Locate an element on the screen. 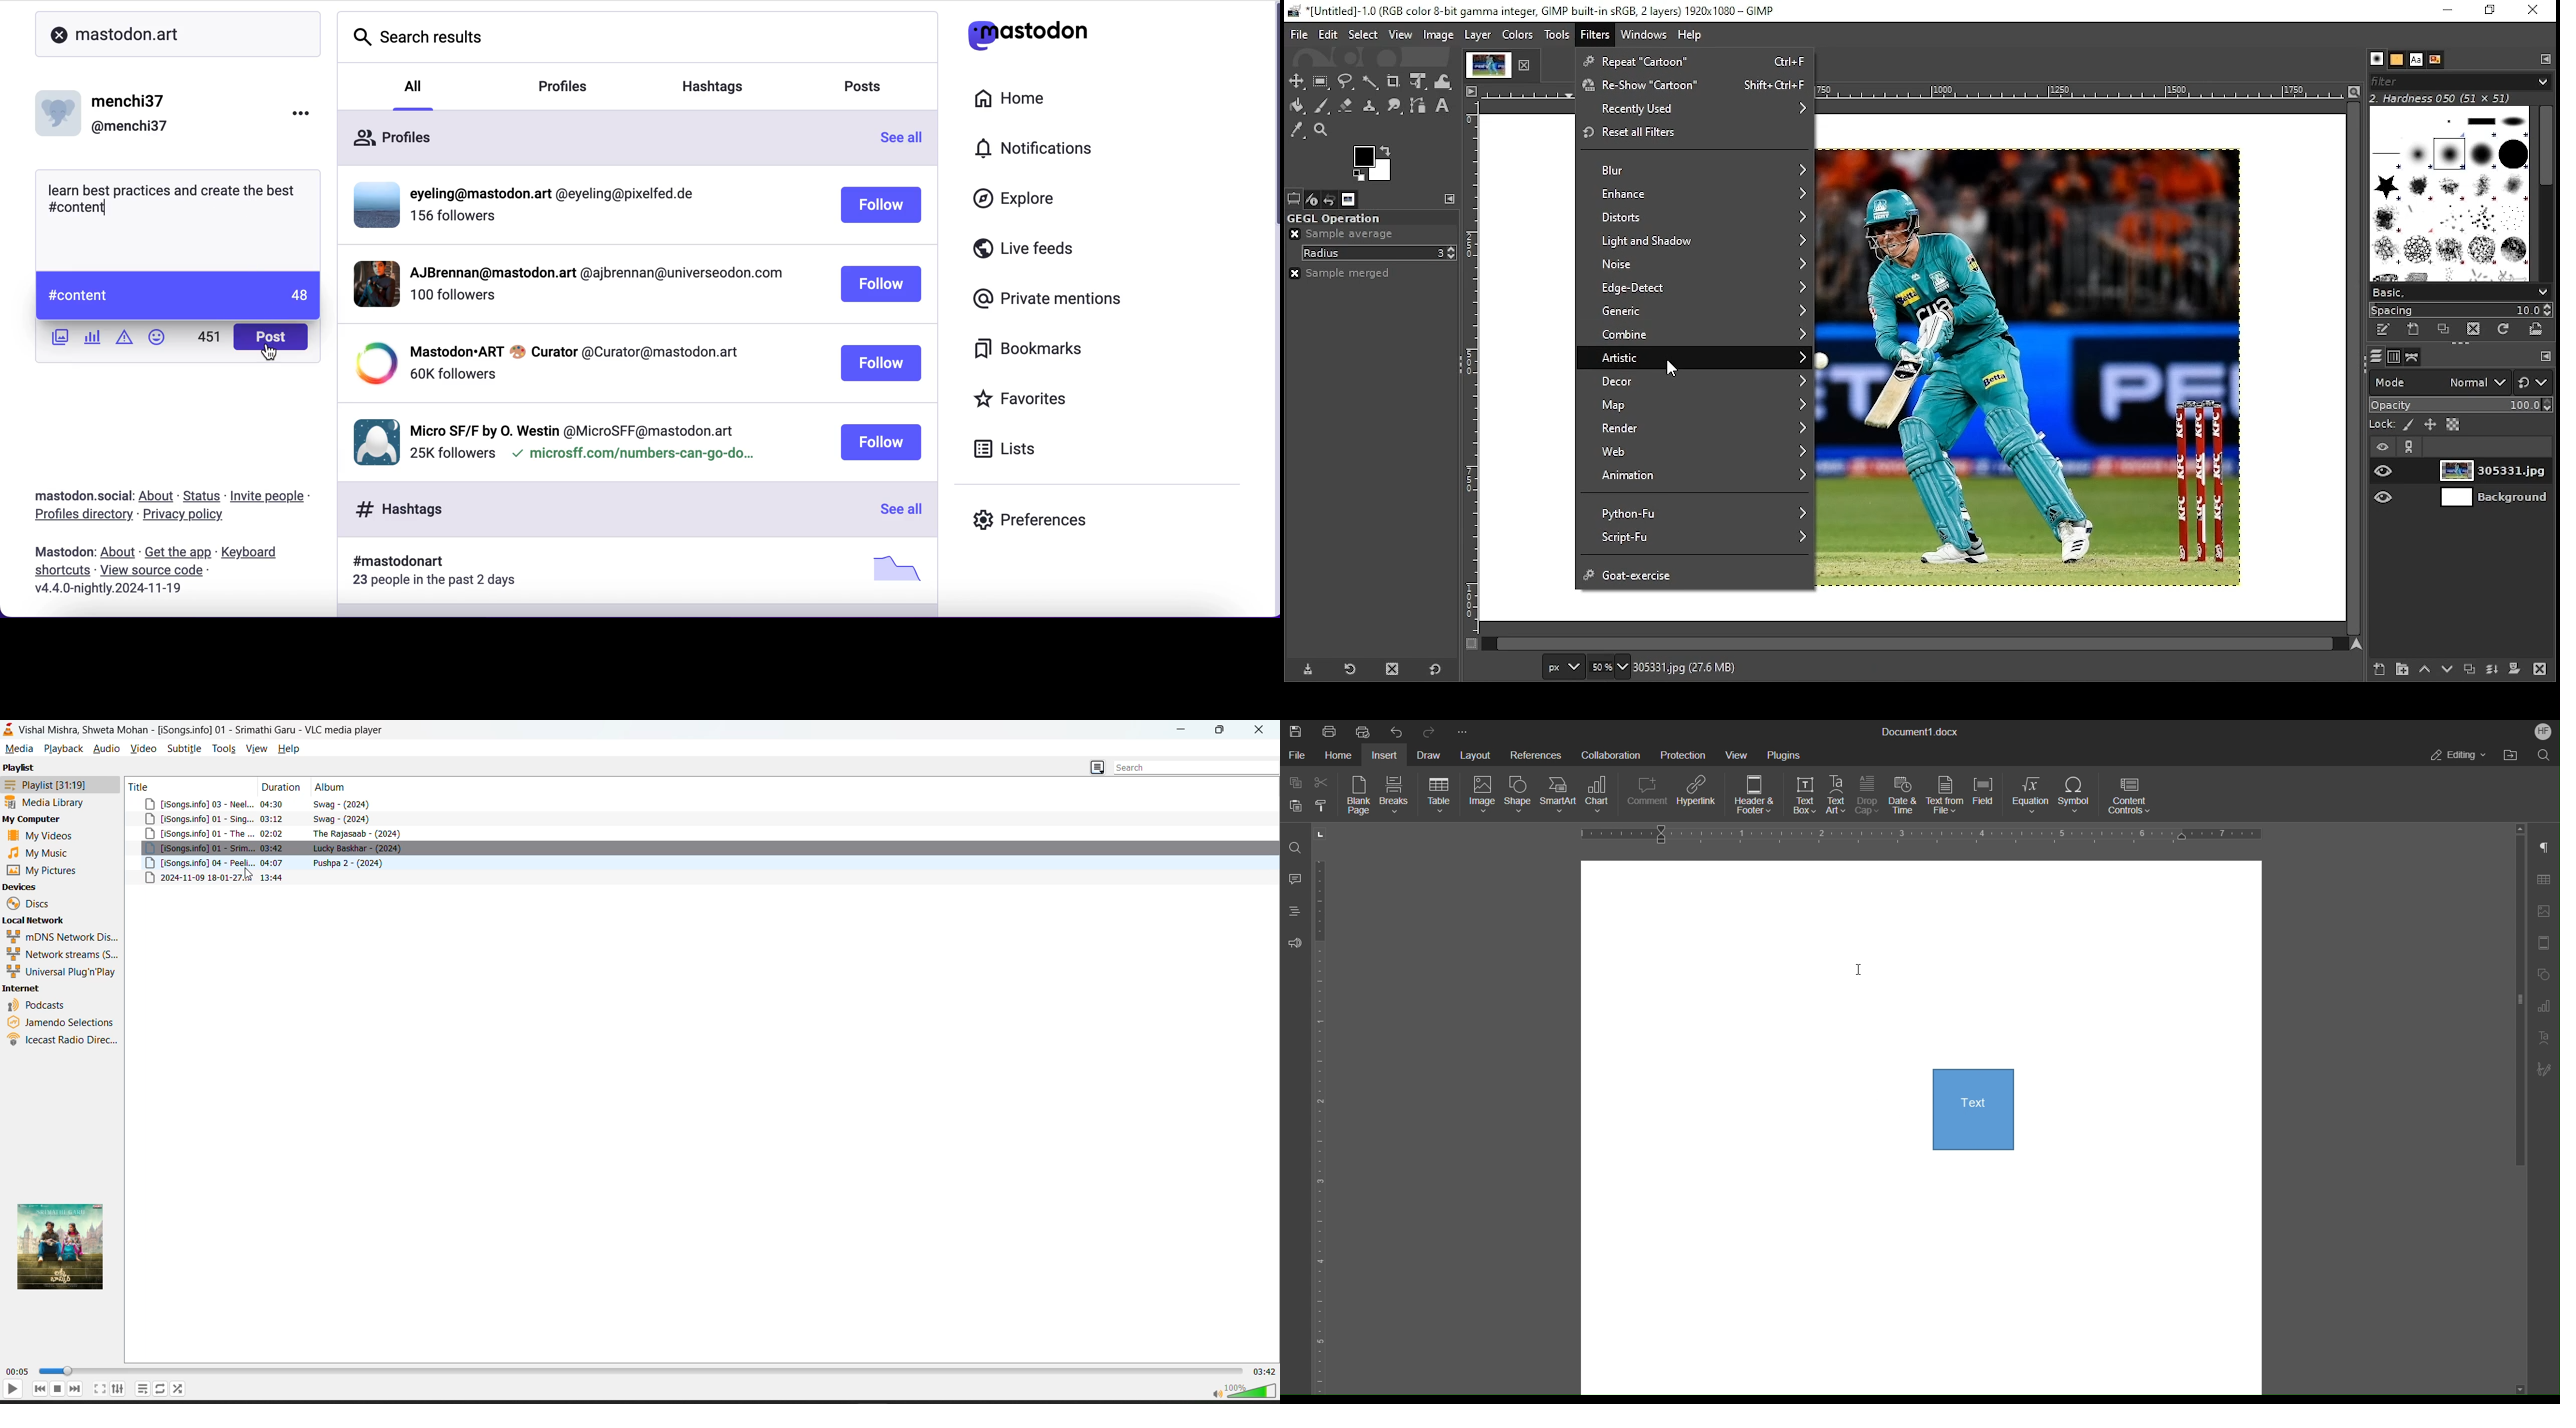  text tool is located at coordinates (1445, 106).